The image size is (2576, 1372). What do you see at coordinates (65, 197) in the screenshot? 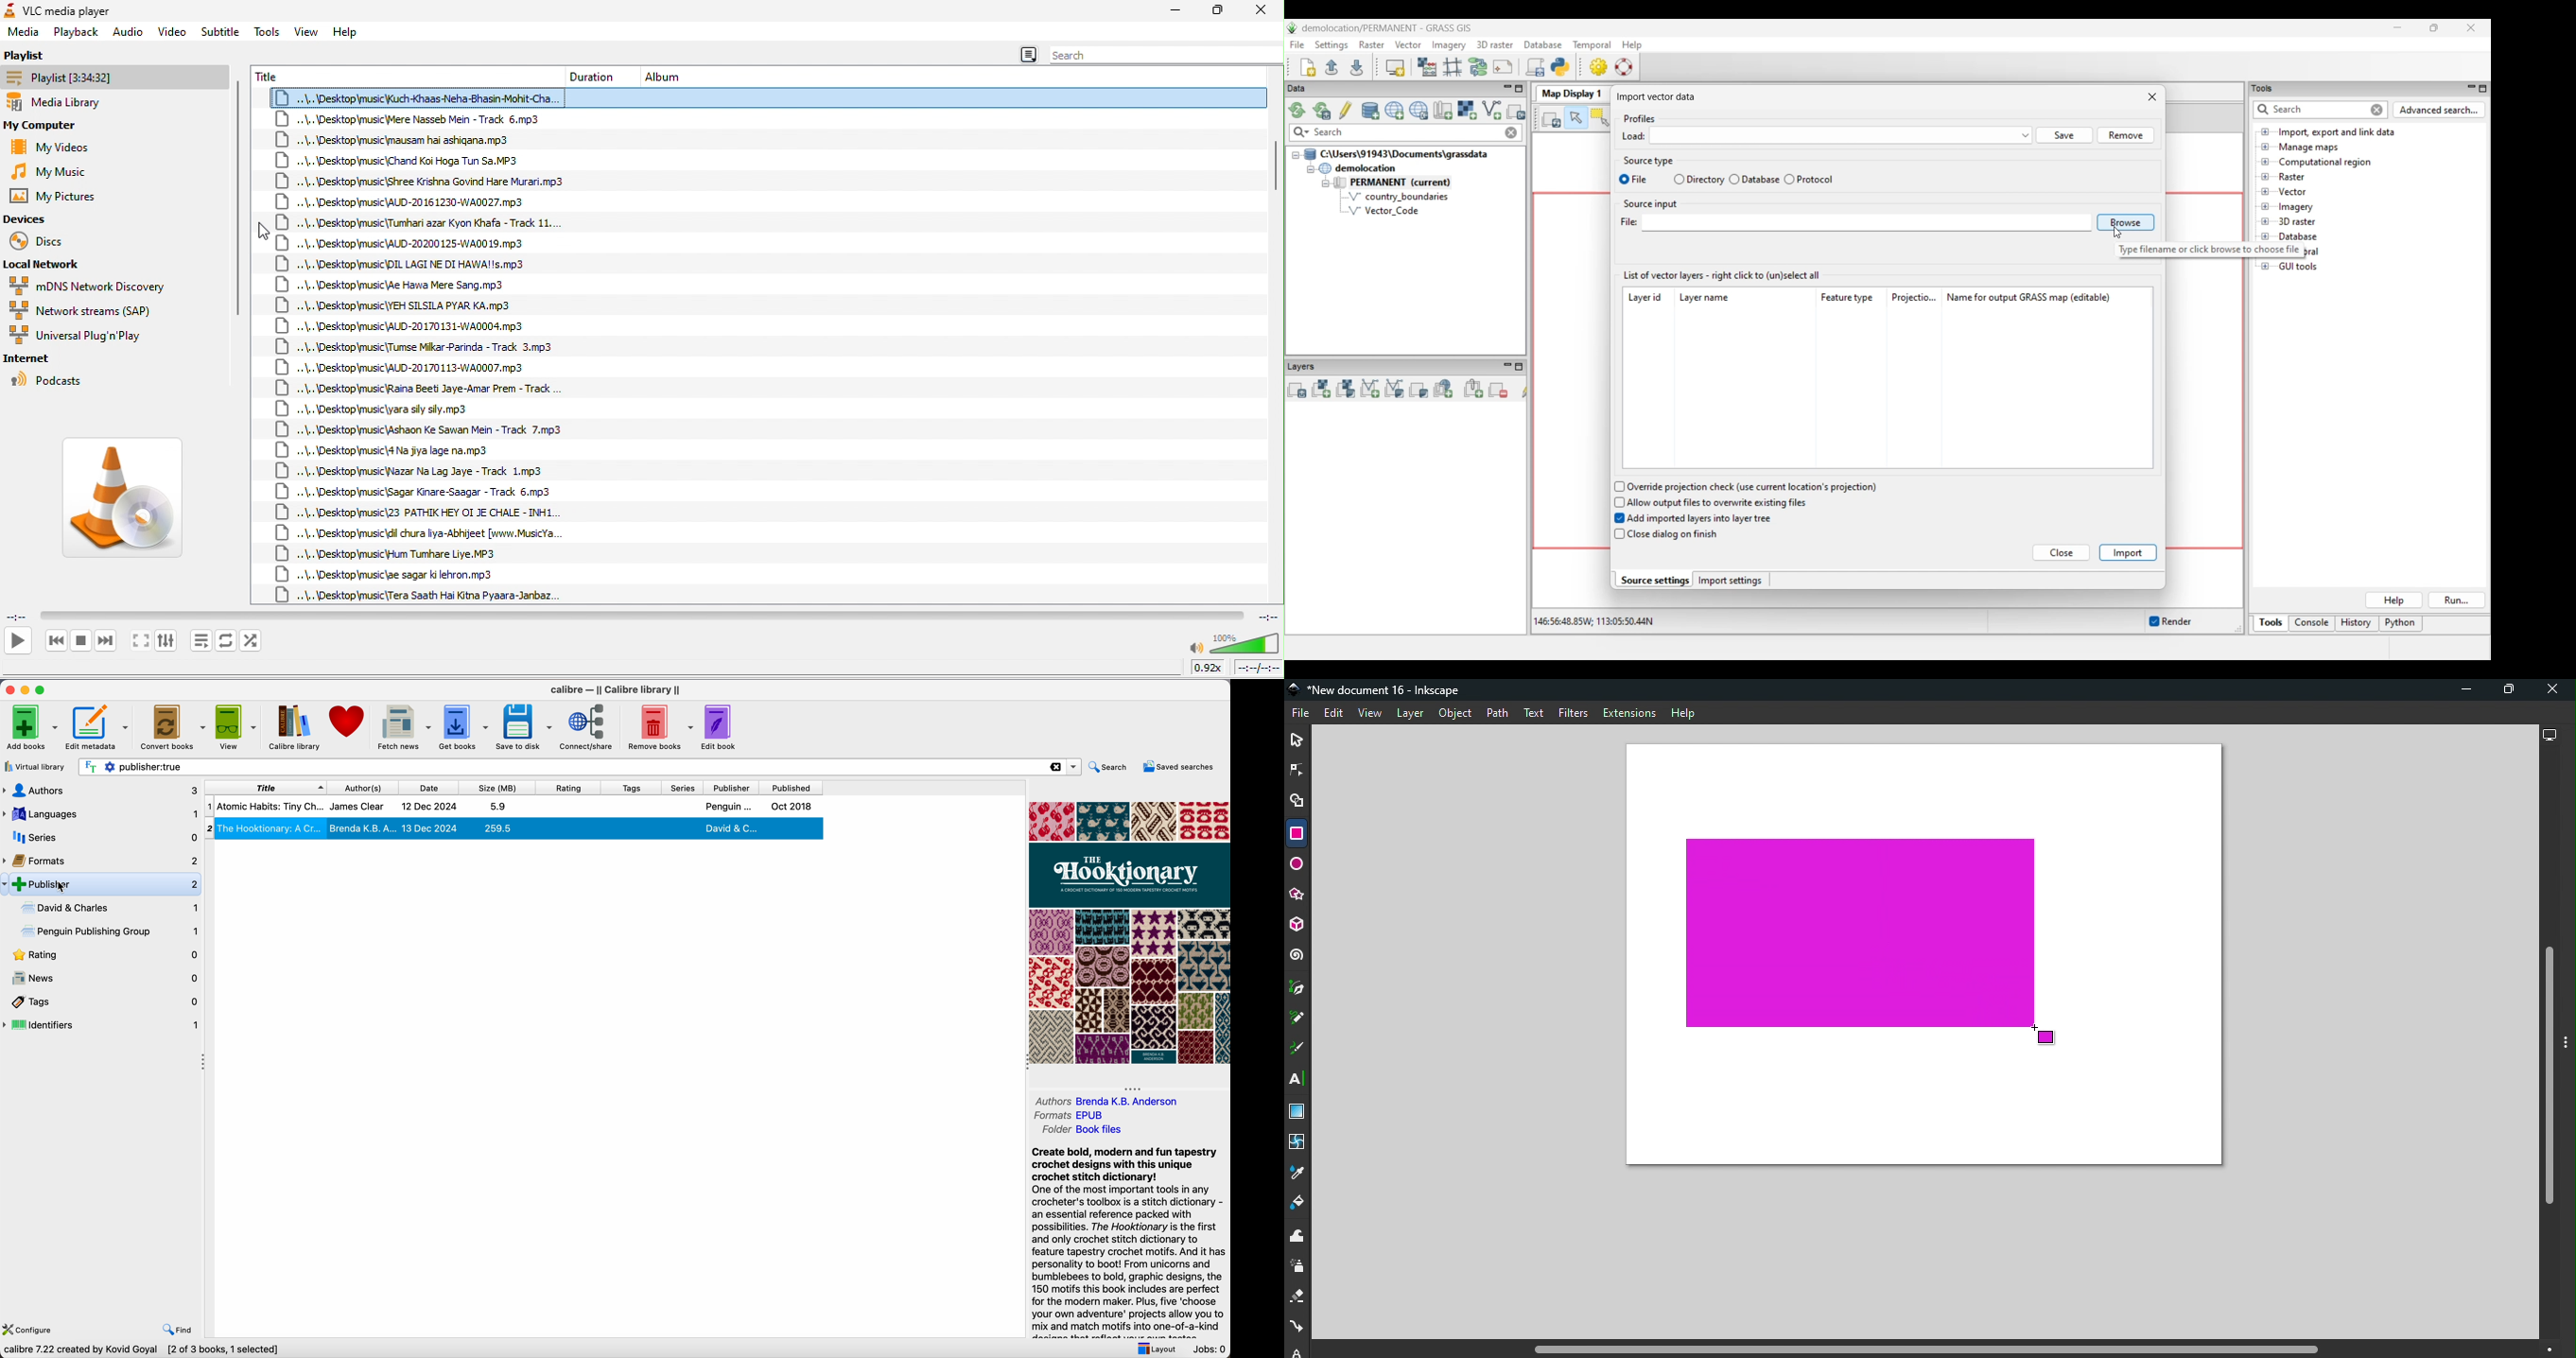
I see `my pictures` at bounding box center [65, 197].